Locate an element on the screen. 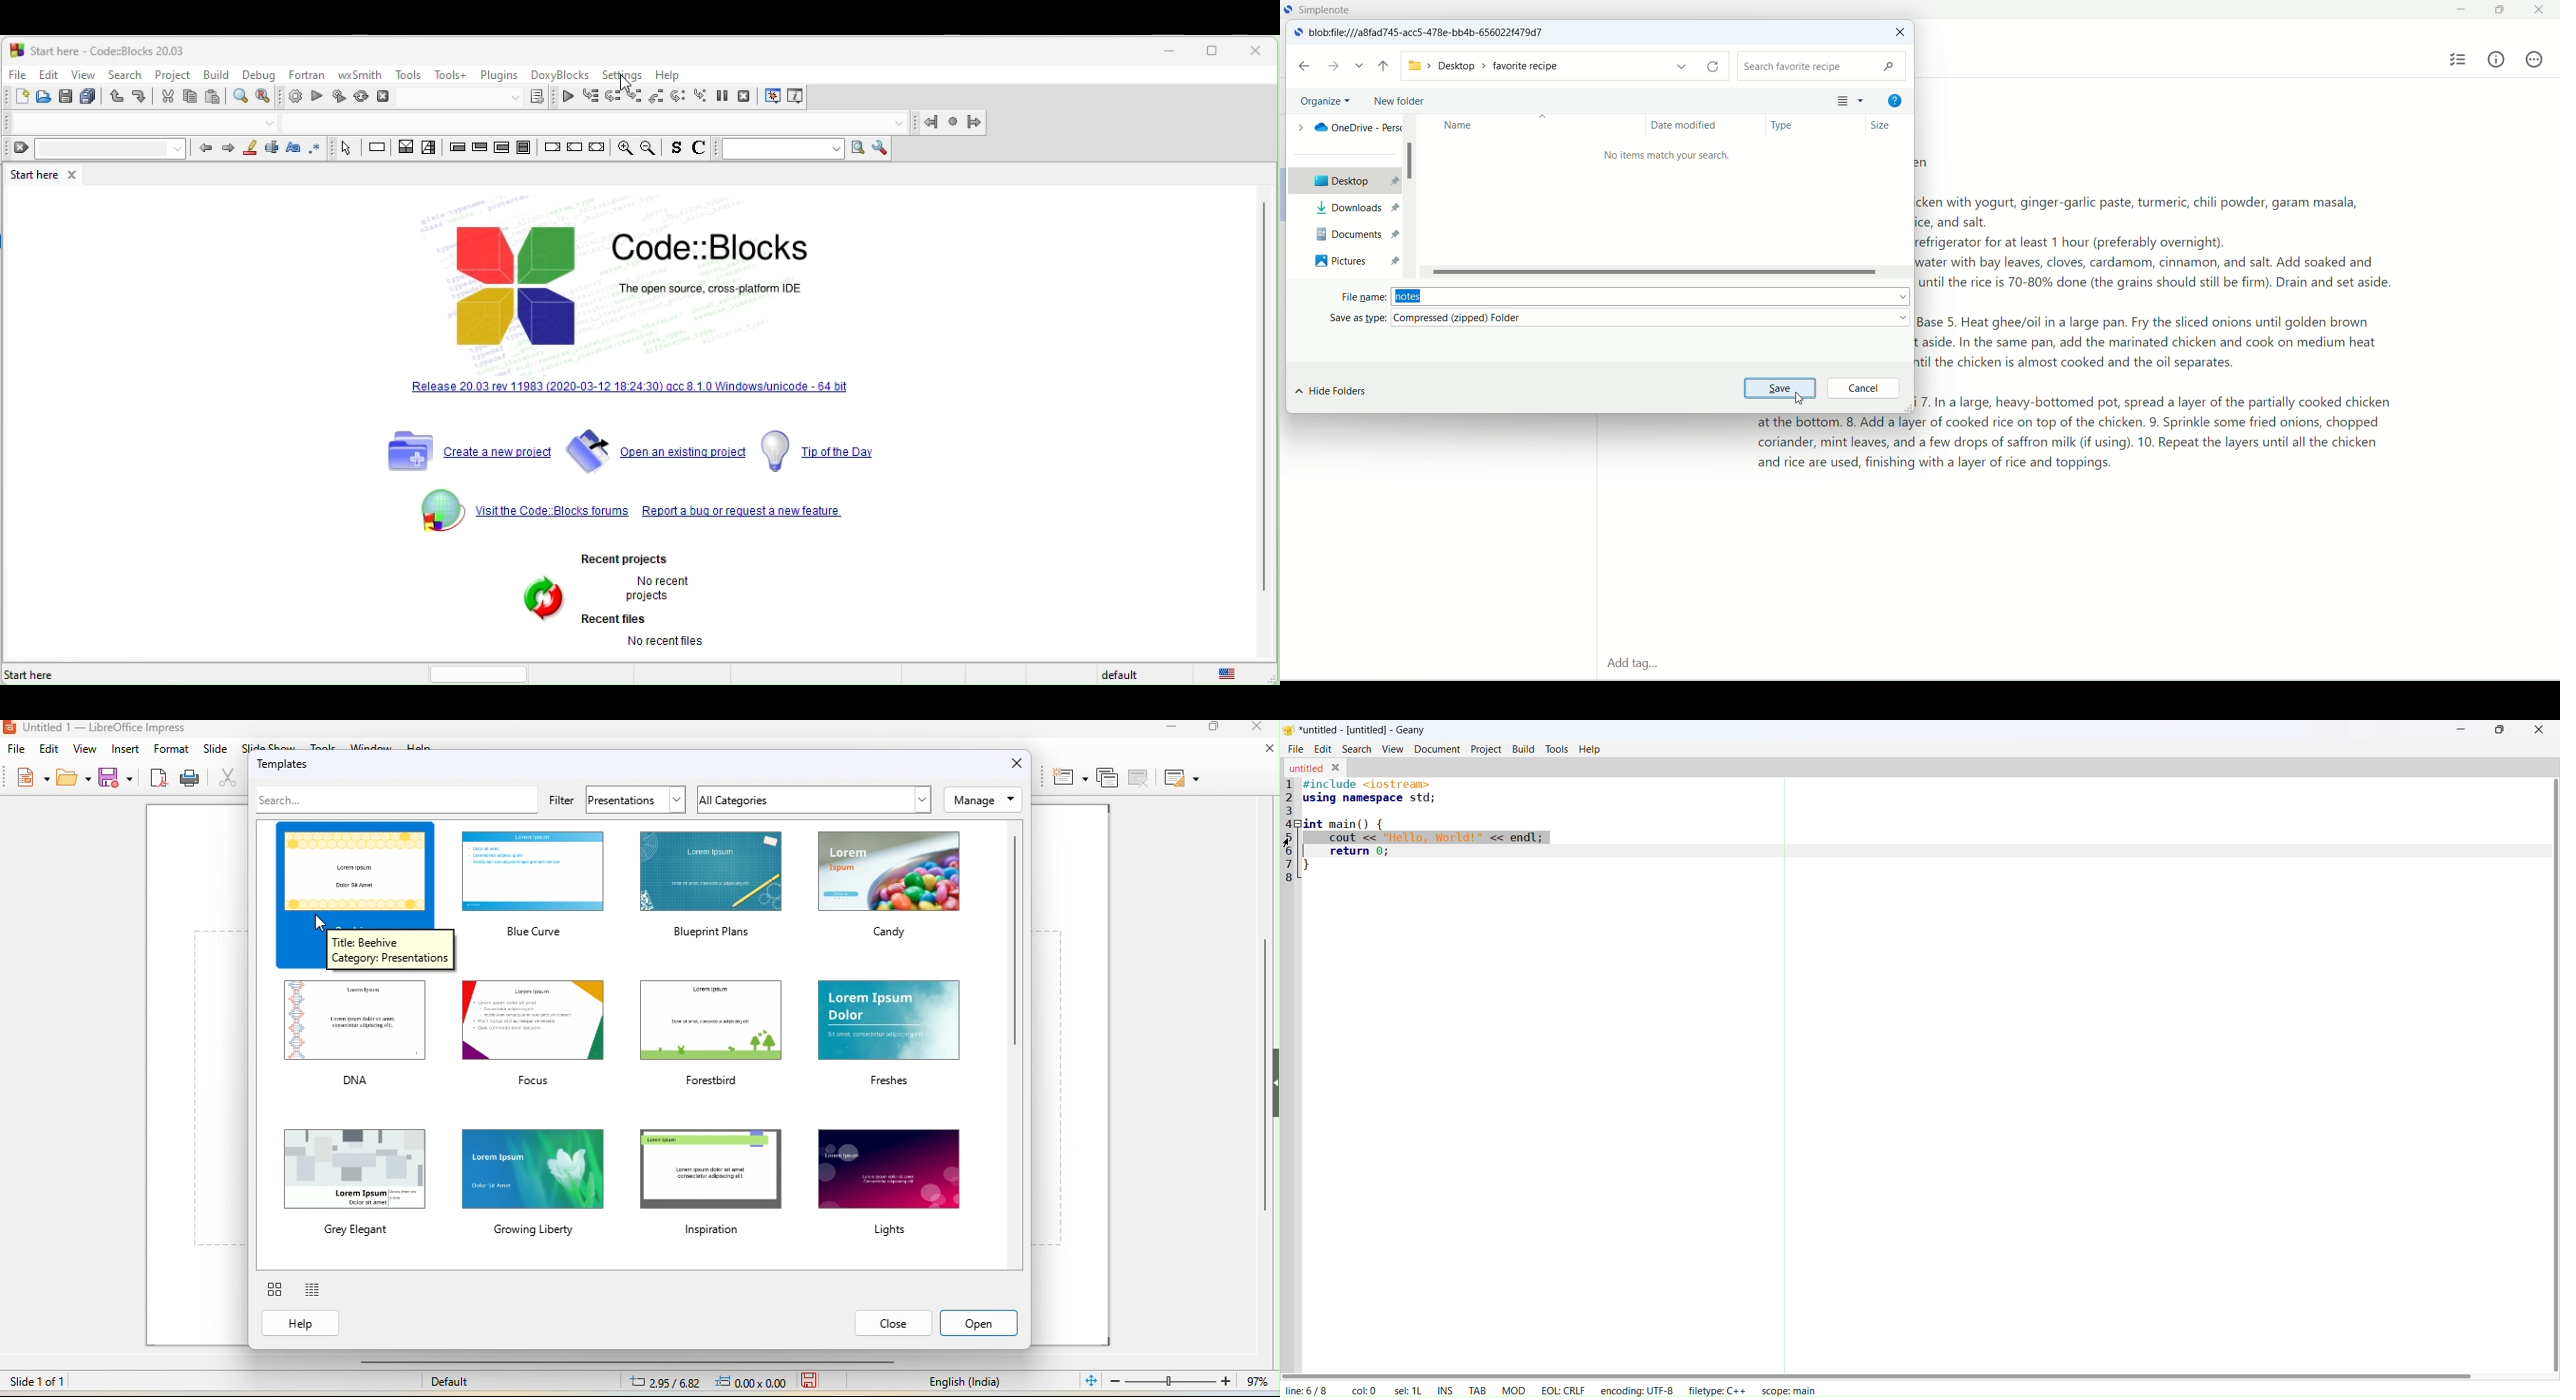 This screenshot has width=2576, height=1400. show option window is located at coordinates (883, 149).